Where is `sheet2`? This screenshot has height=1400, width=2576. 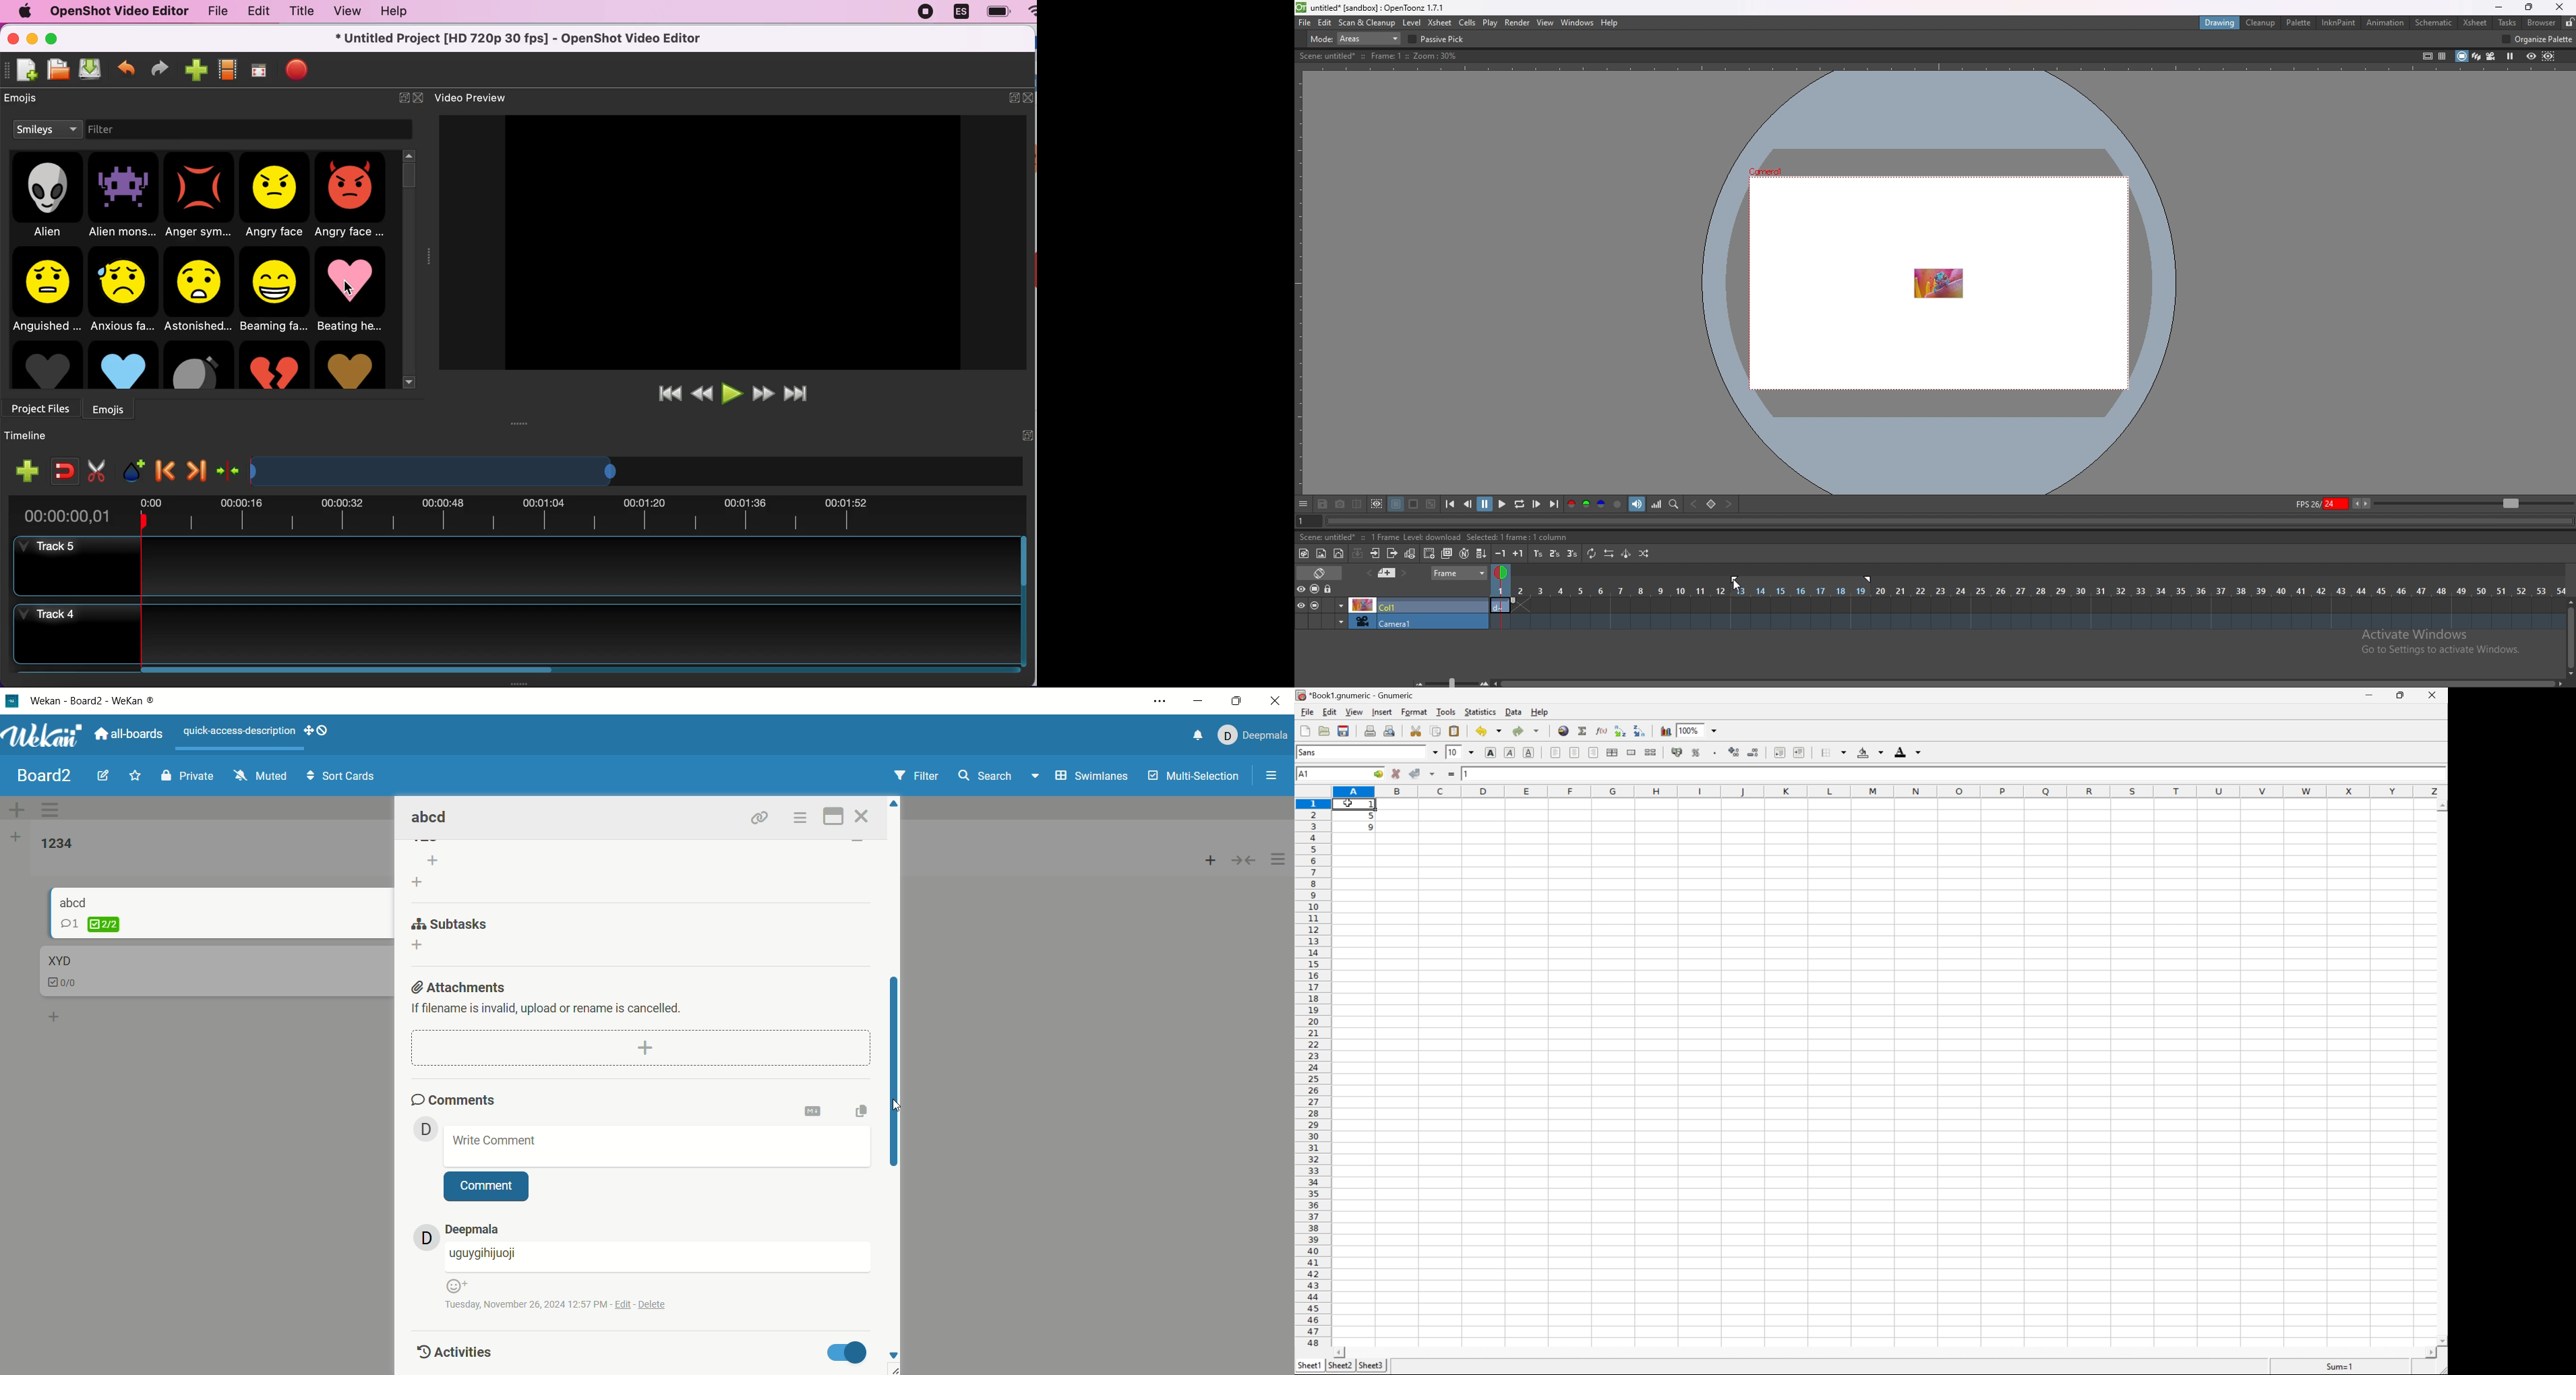
sheet2 is located at coordinates (1340, 1369).